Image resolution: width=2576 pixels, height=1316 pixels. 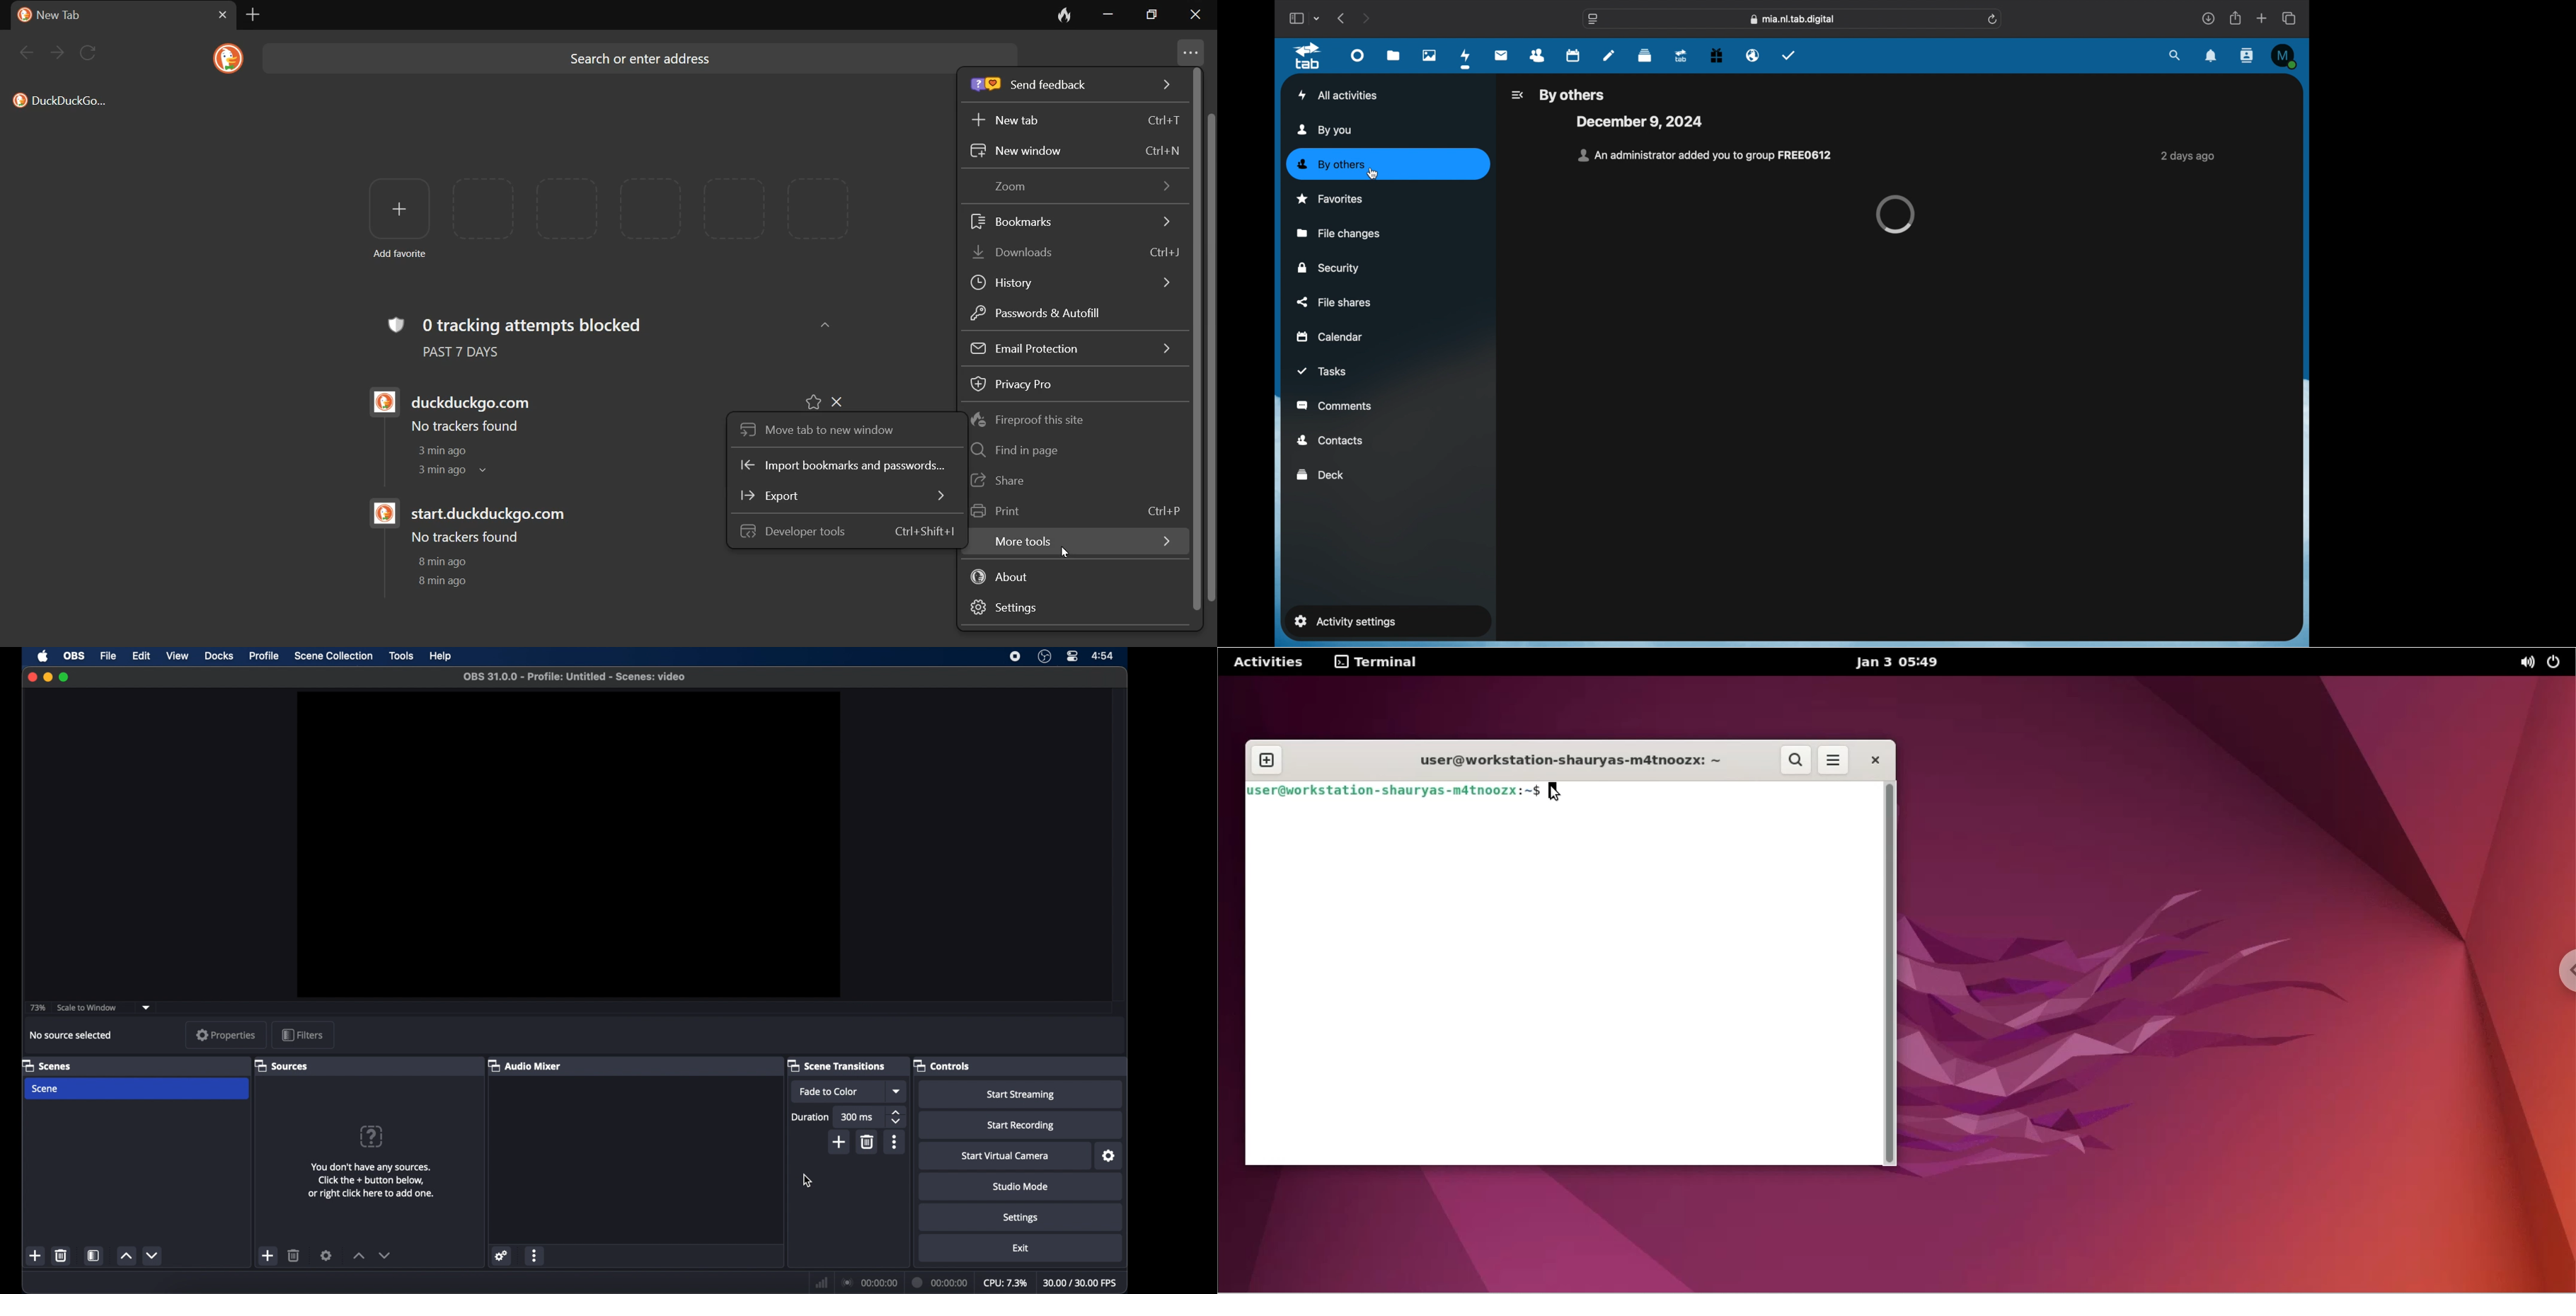 What do you see at coordinates (2208, 18) in the screenshot?
I see `downloads` at bounding box center [2208, 18].